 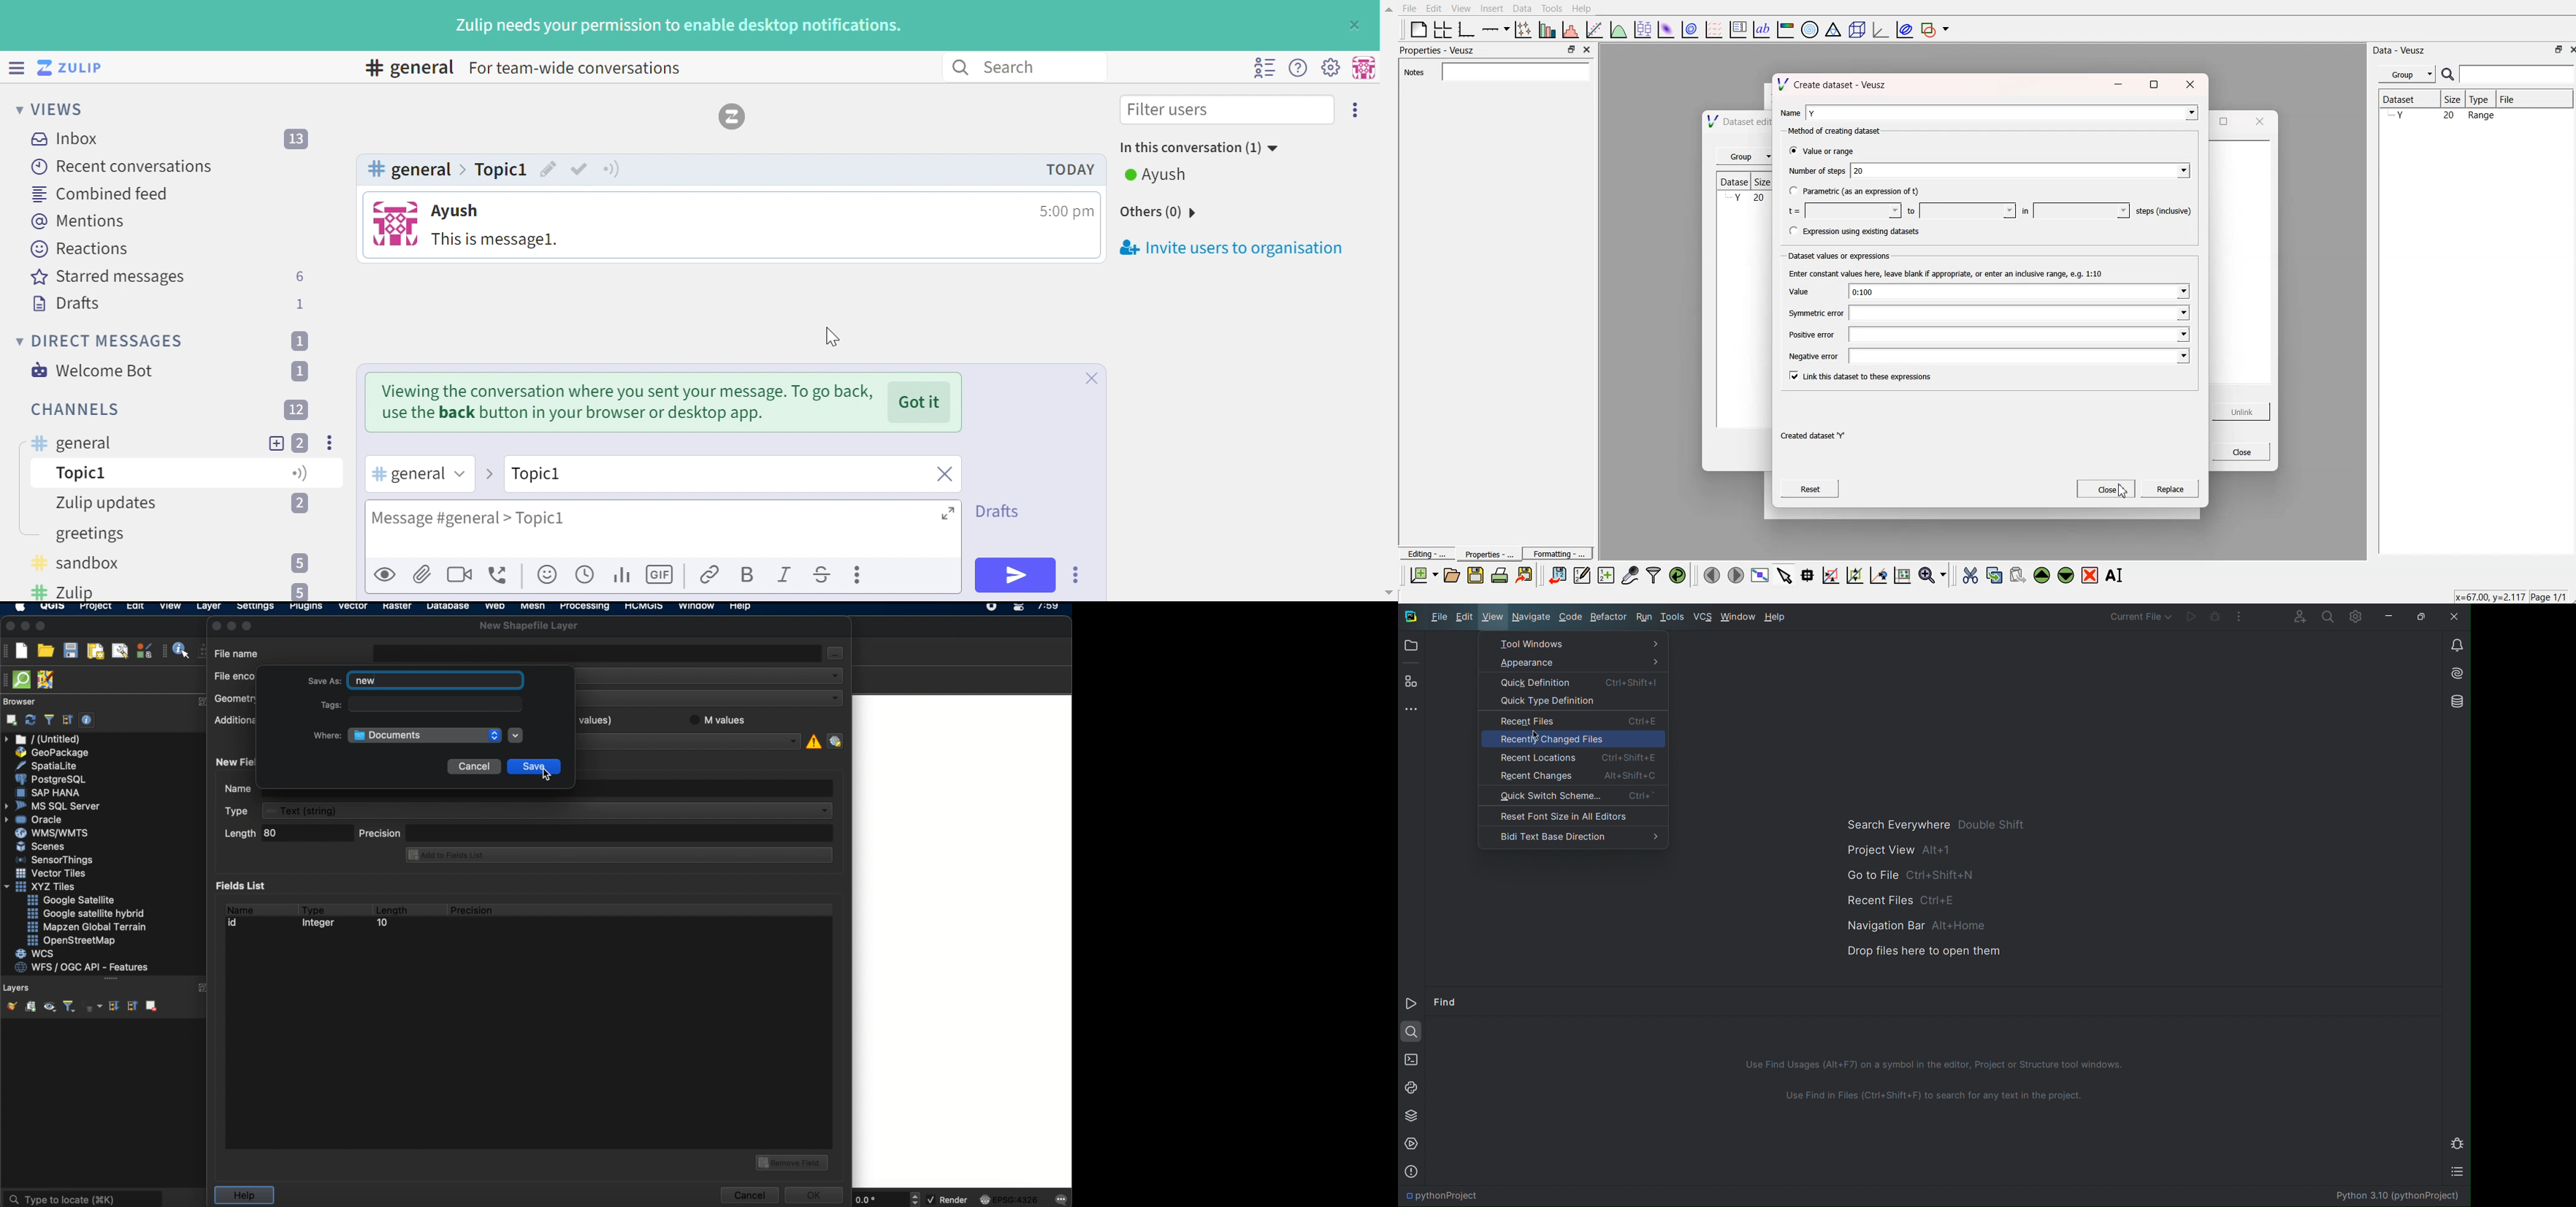 What do you see at coordinates (578, 473) in the screenshot?
I see `Topic1` at bounding box center [578, 473].